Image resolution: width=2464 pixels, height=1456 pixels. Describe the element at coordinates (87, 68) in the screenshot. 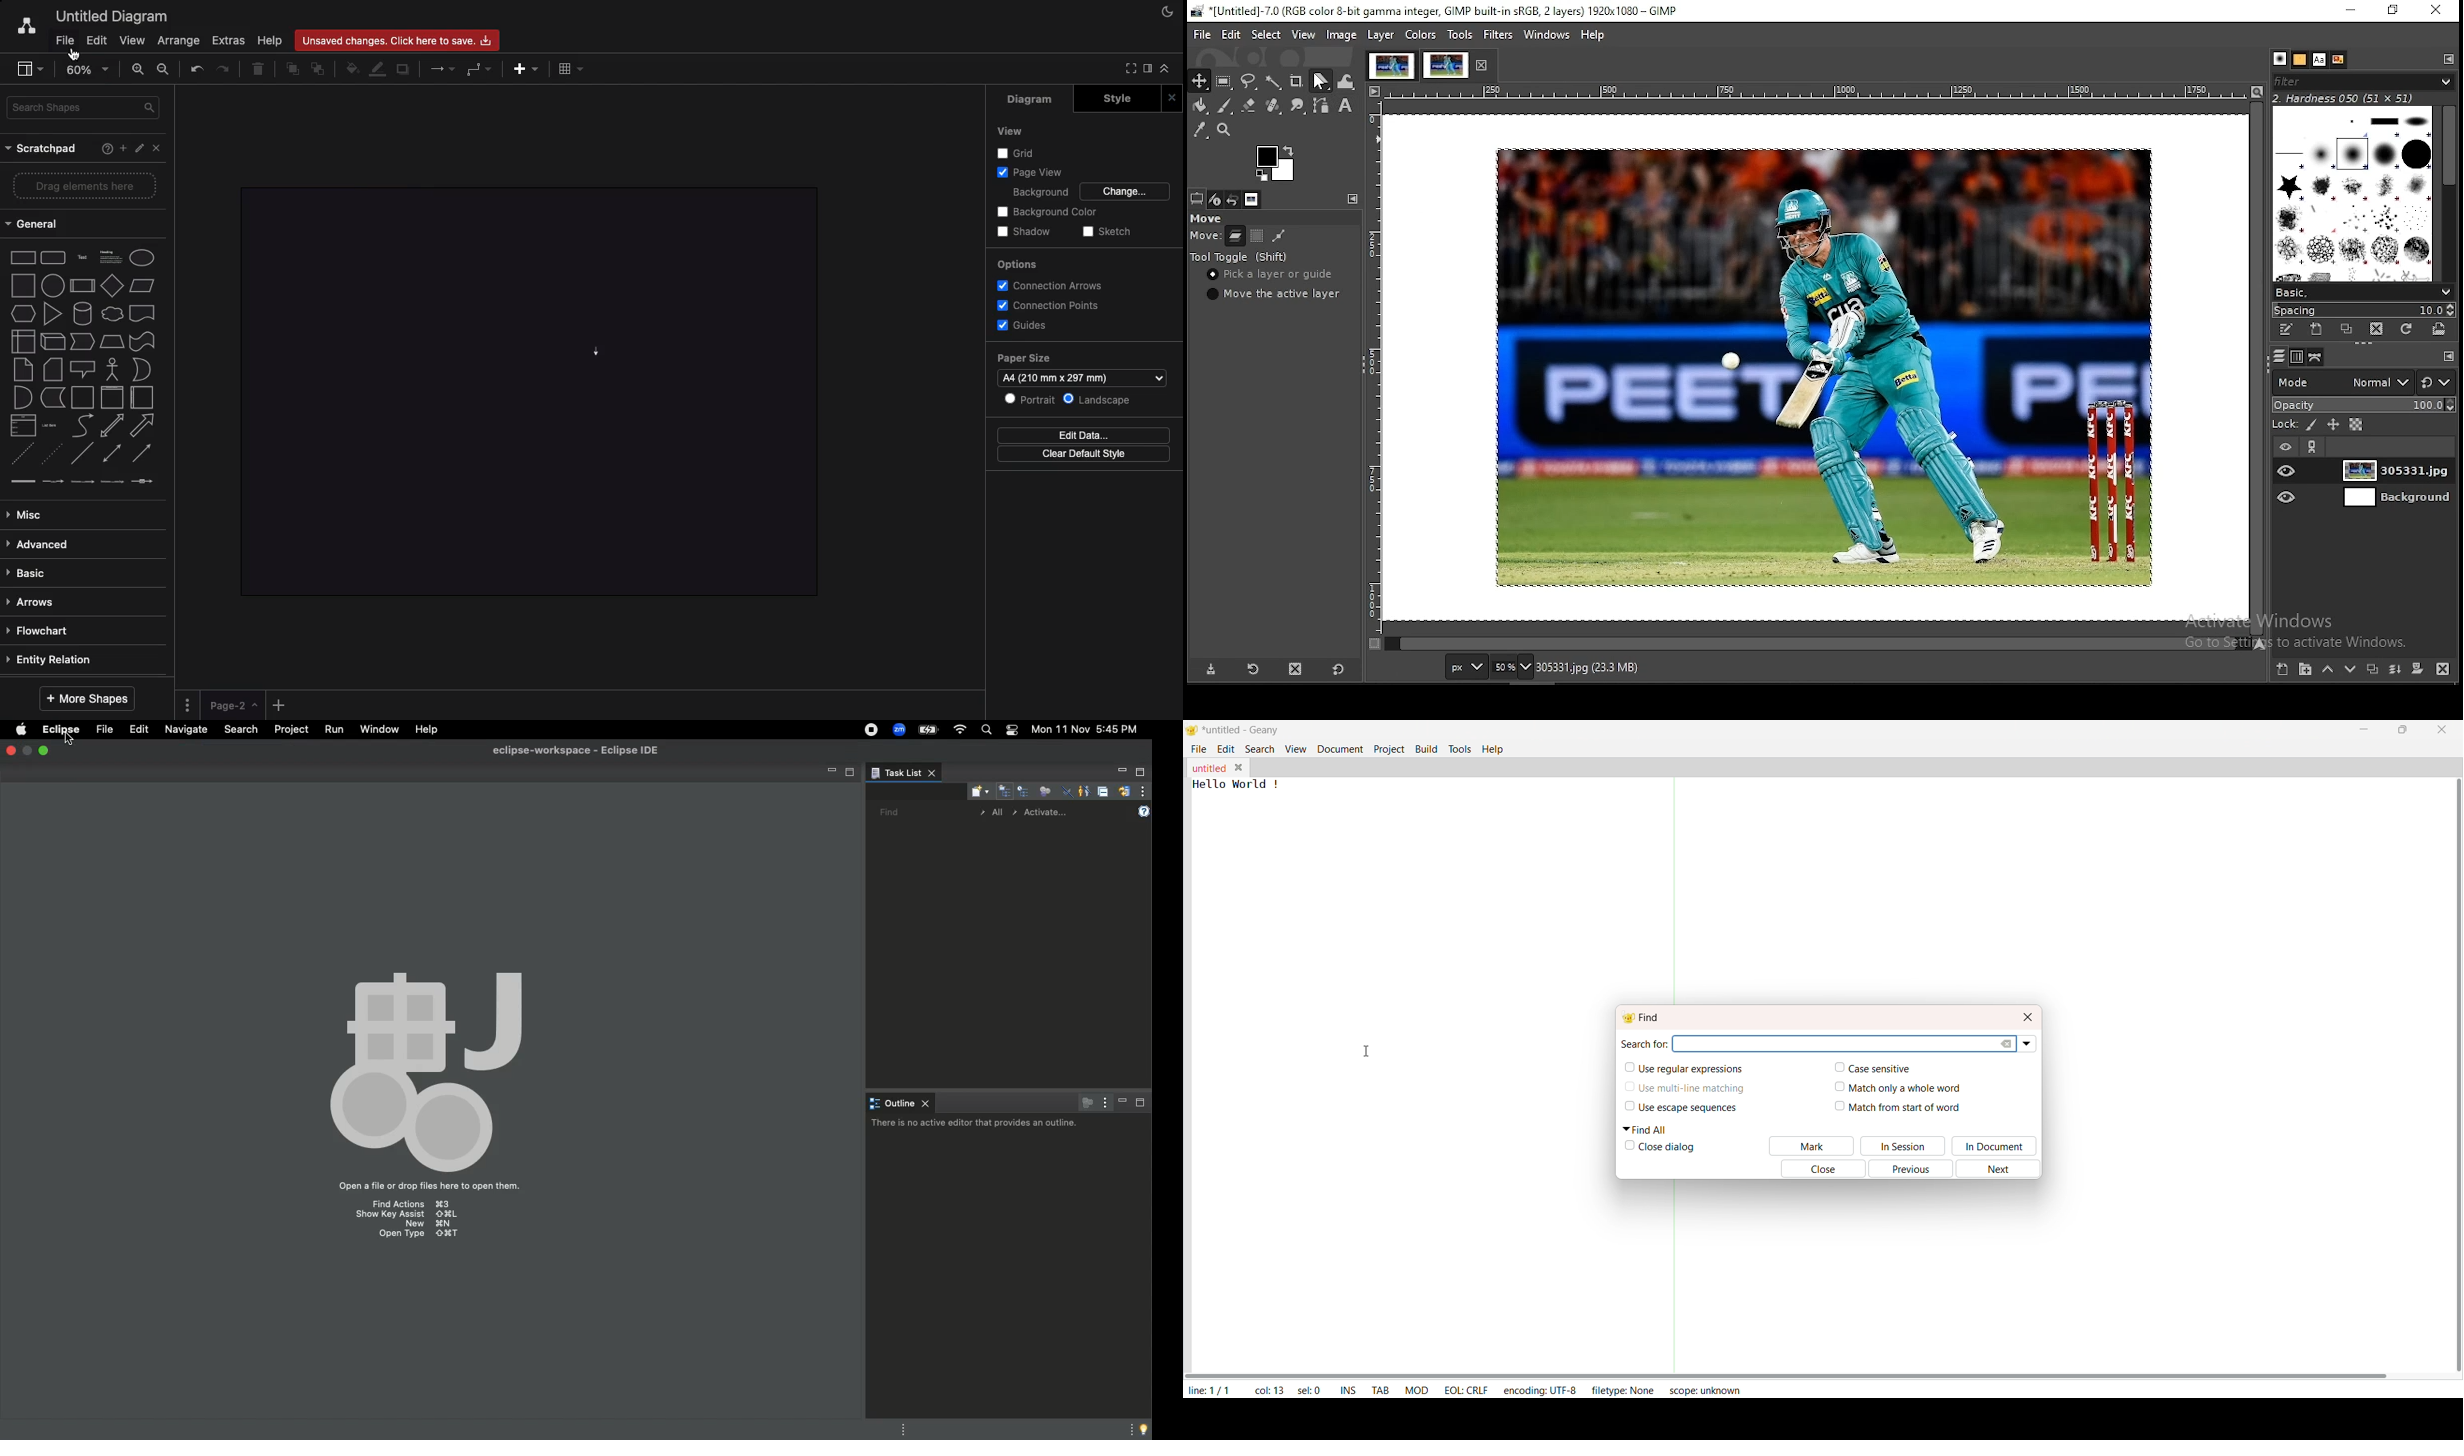

I see `Zoom` at that location.